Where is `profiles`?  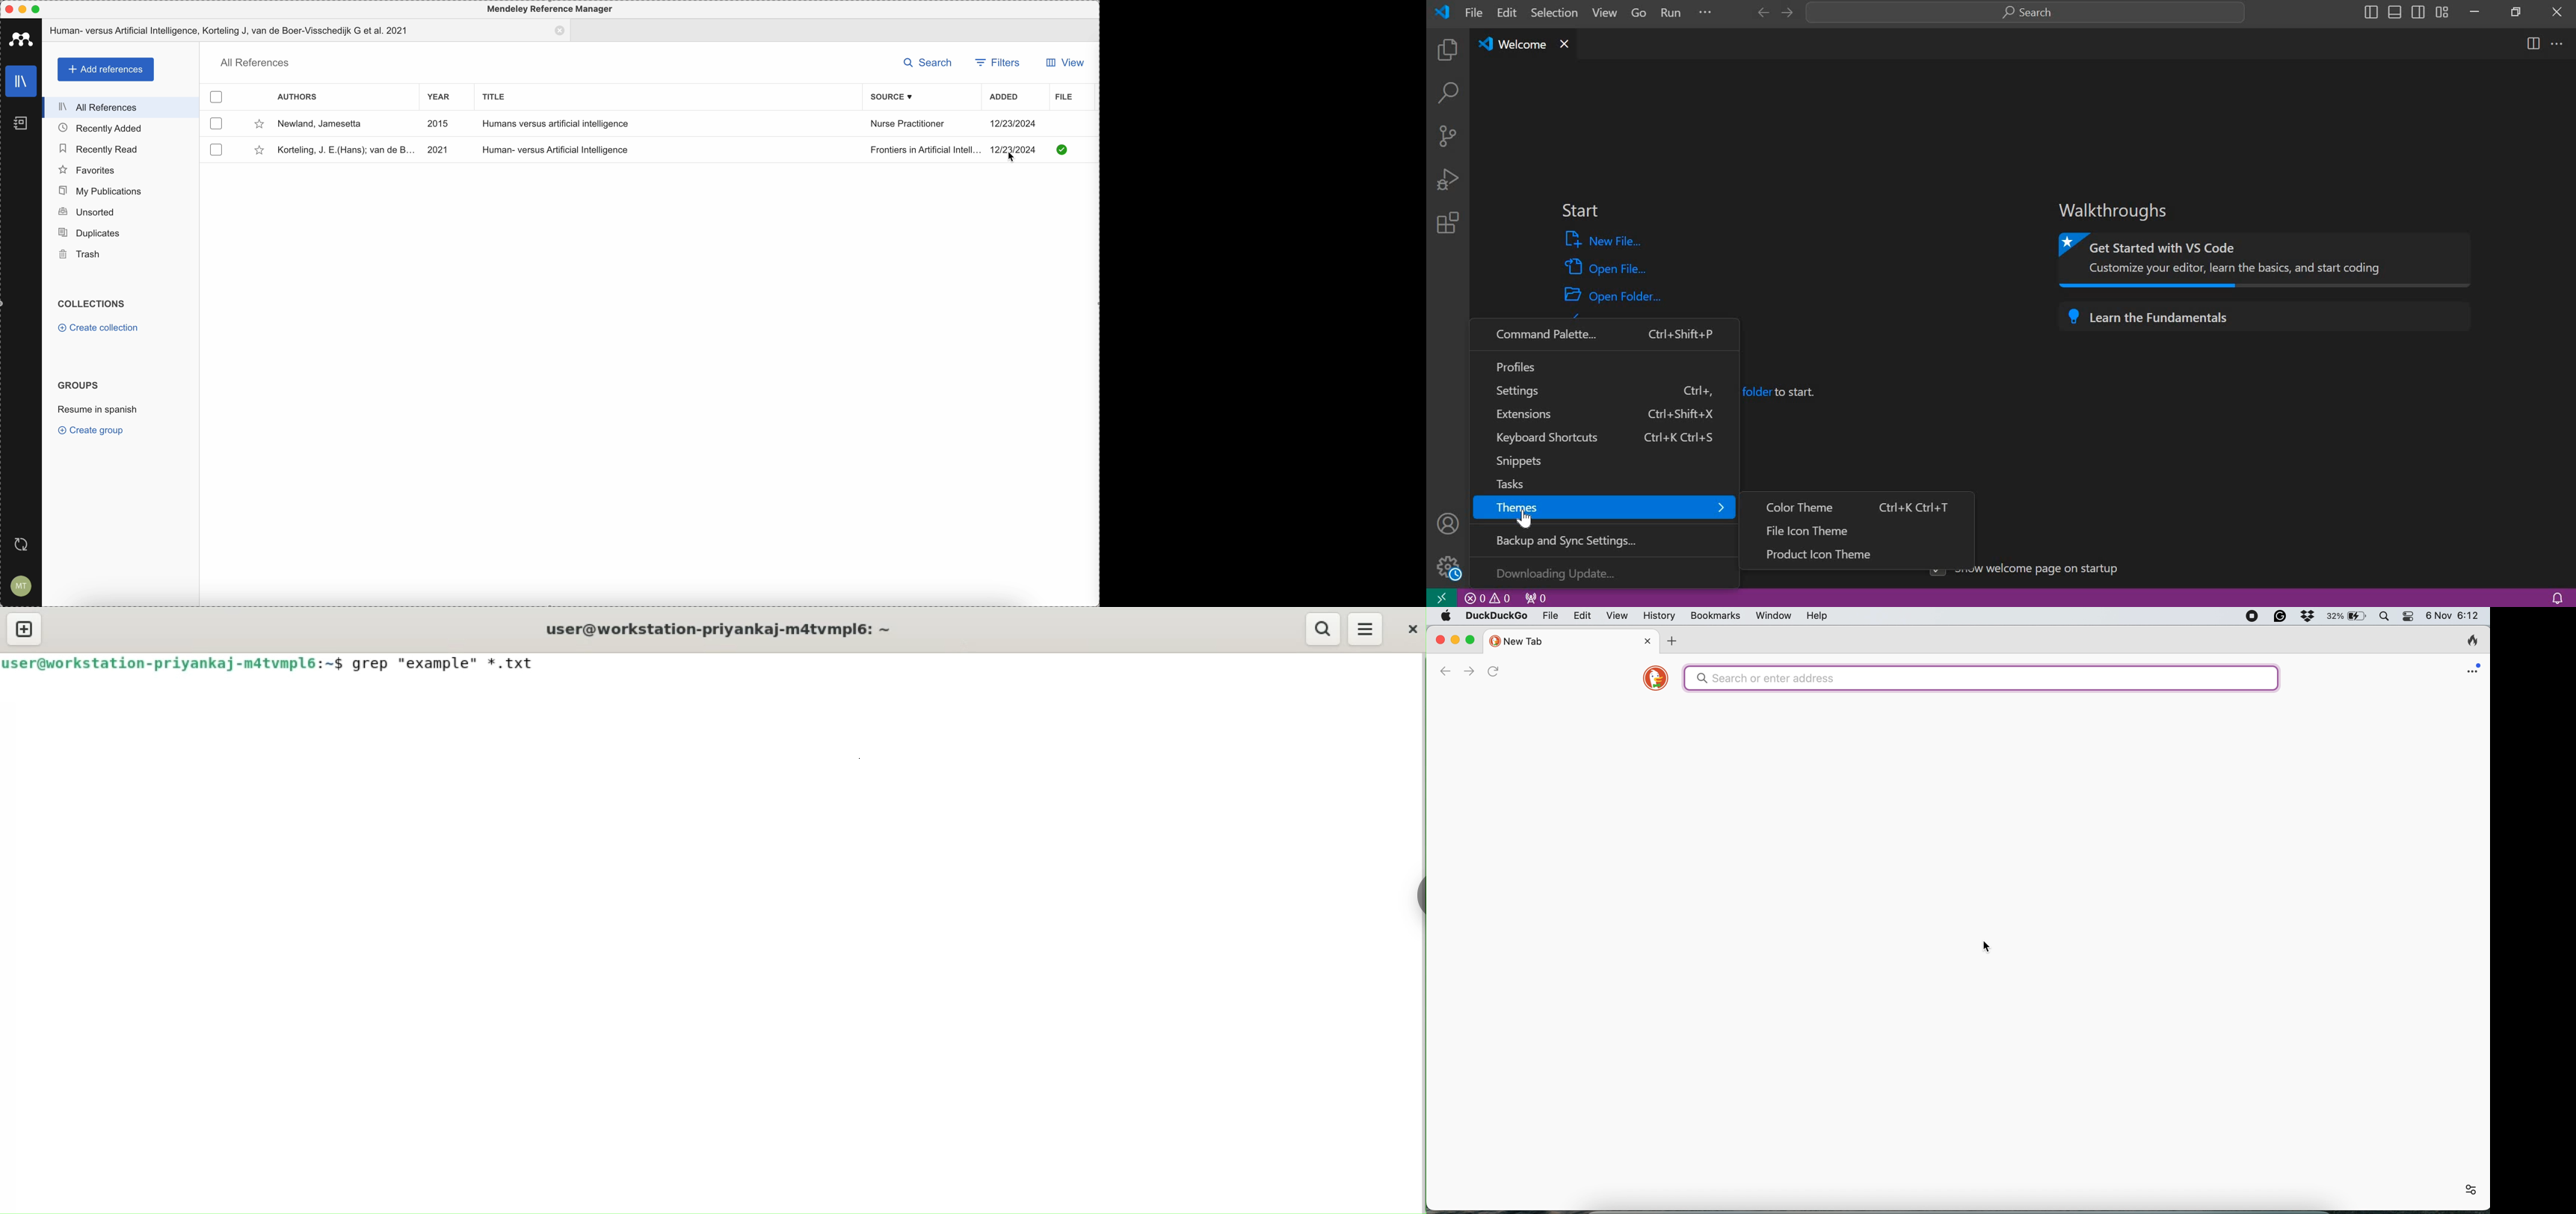
profiles is located at coordinates (1604, 365).